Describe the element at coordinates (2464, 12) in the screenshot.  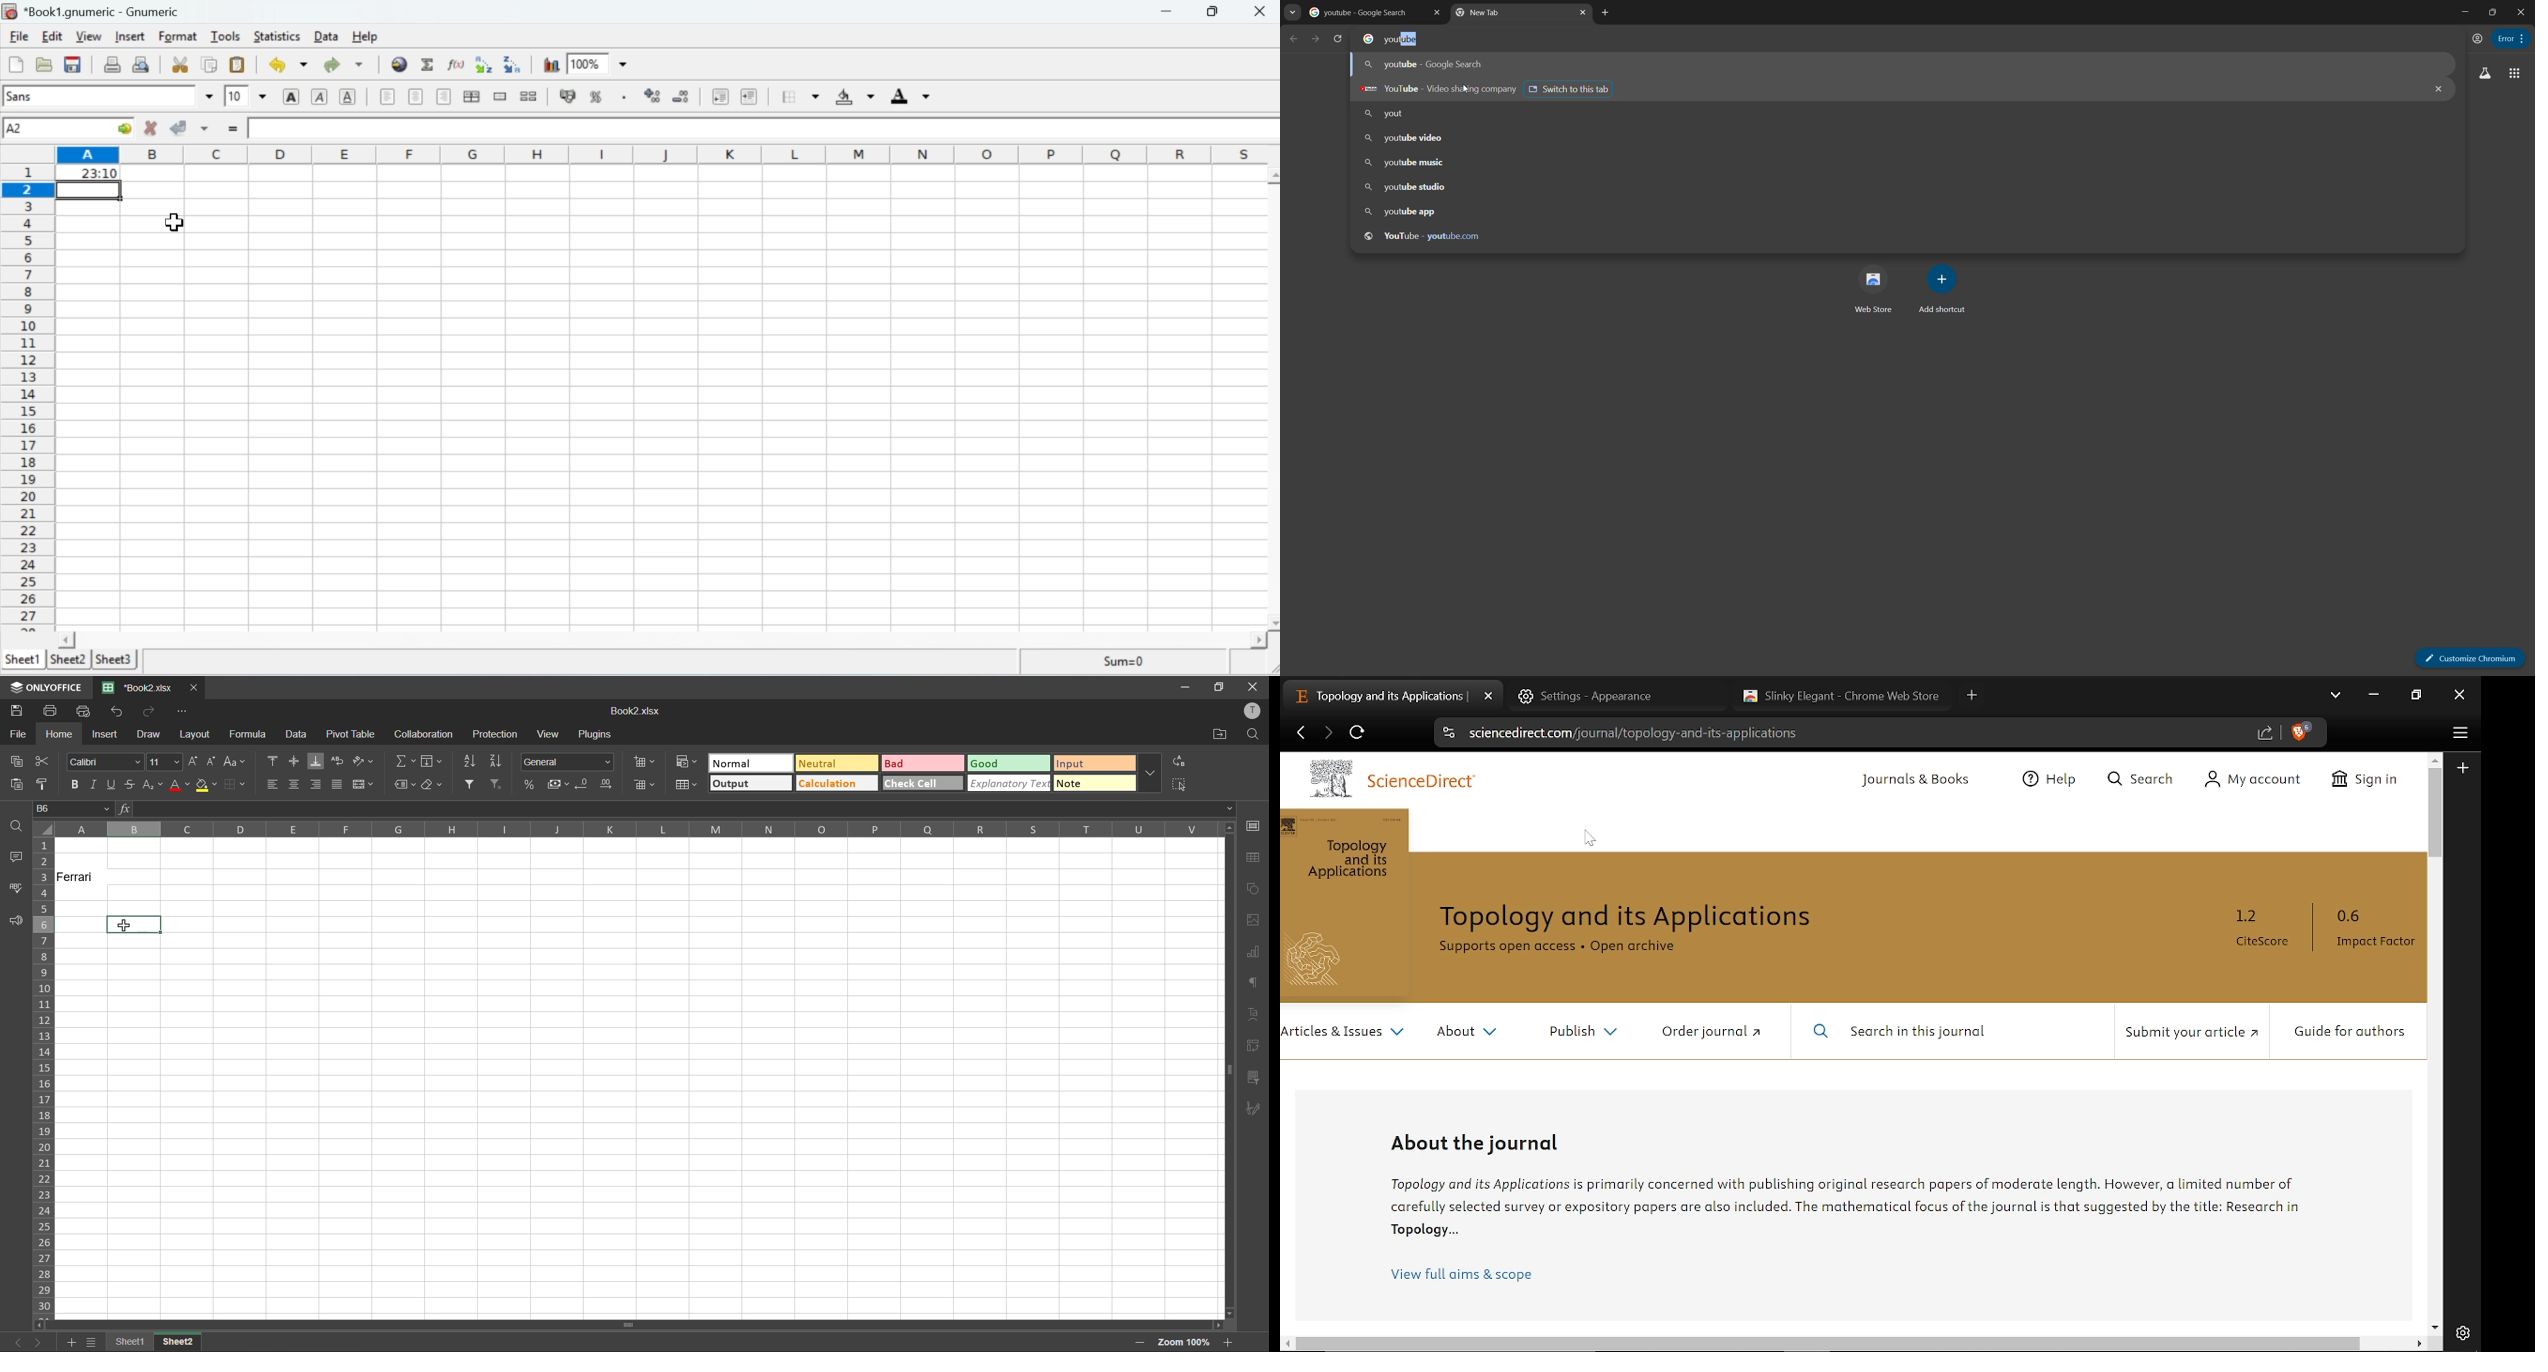
I see `minimize` at that location.